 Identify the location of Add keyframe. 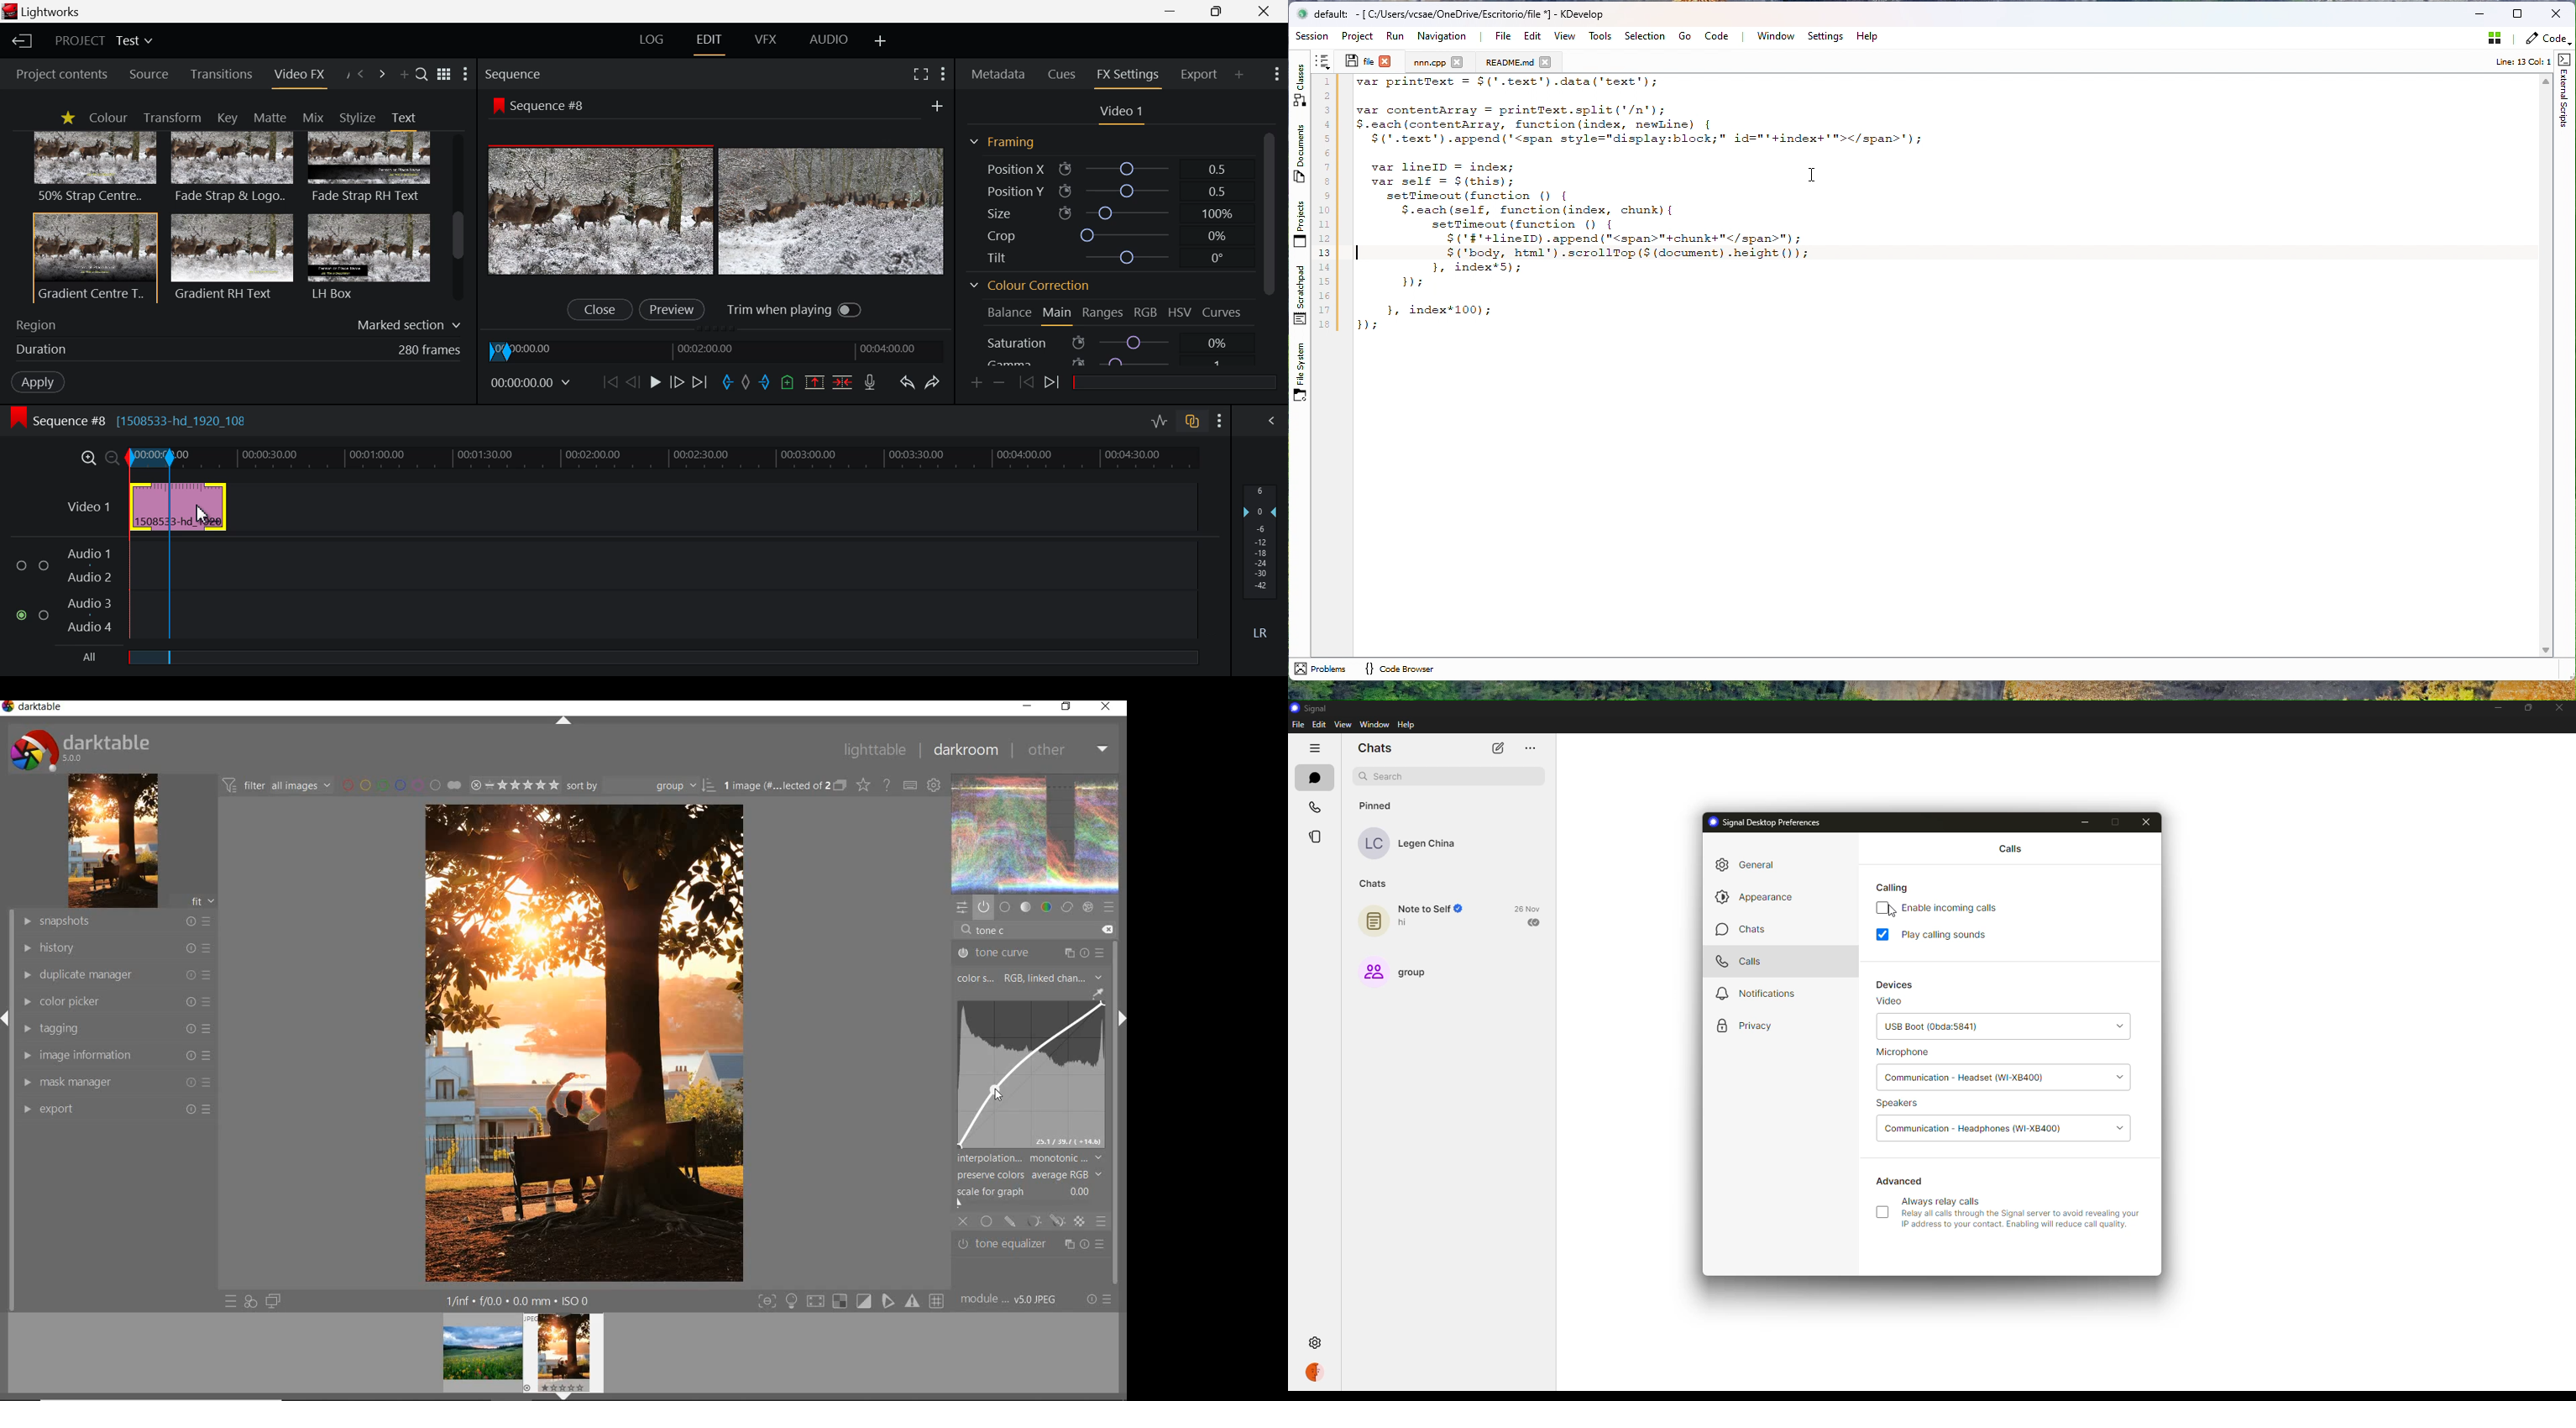
(974, 382).